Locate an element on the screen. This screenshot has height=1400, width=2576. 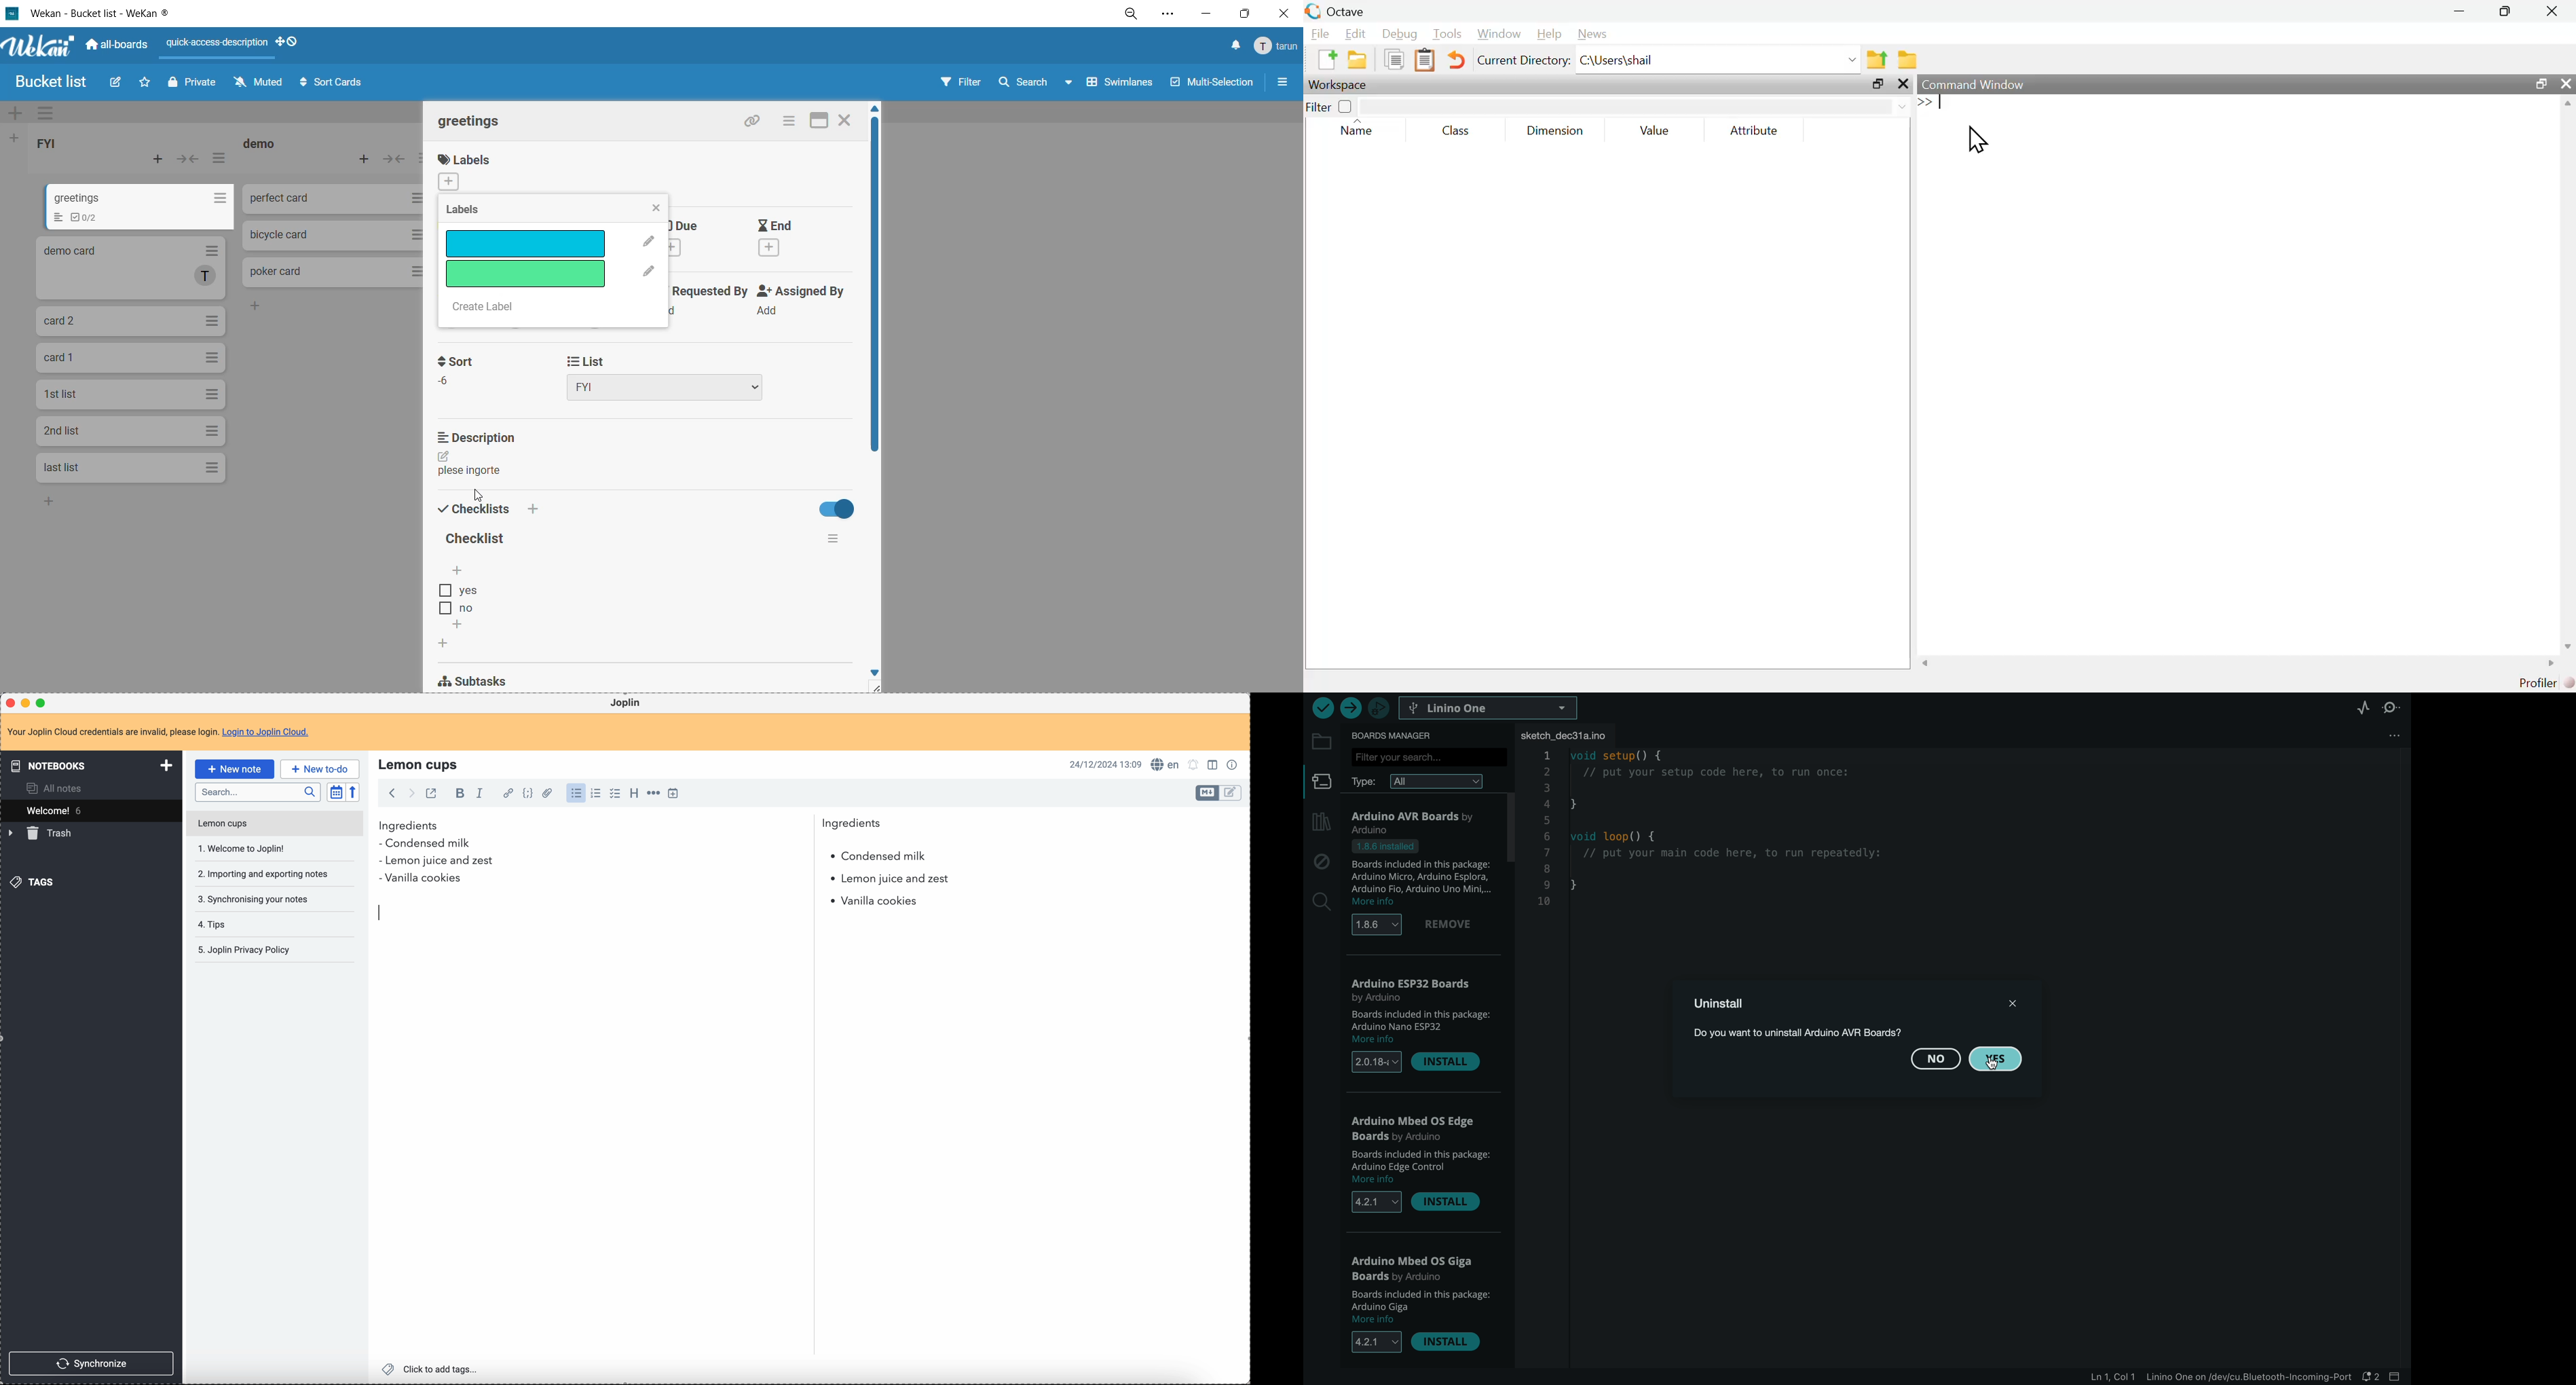
toggle edit layout is located at coordinates (1214, 764).